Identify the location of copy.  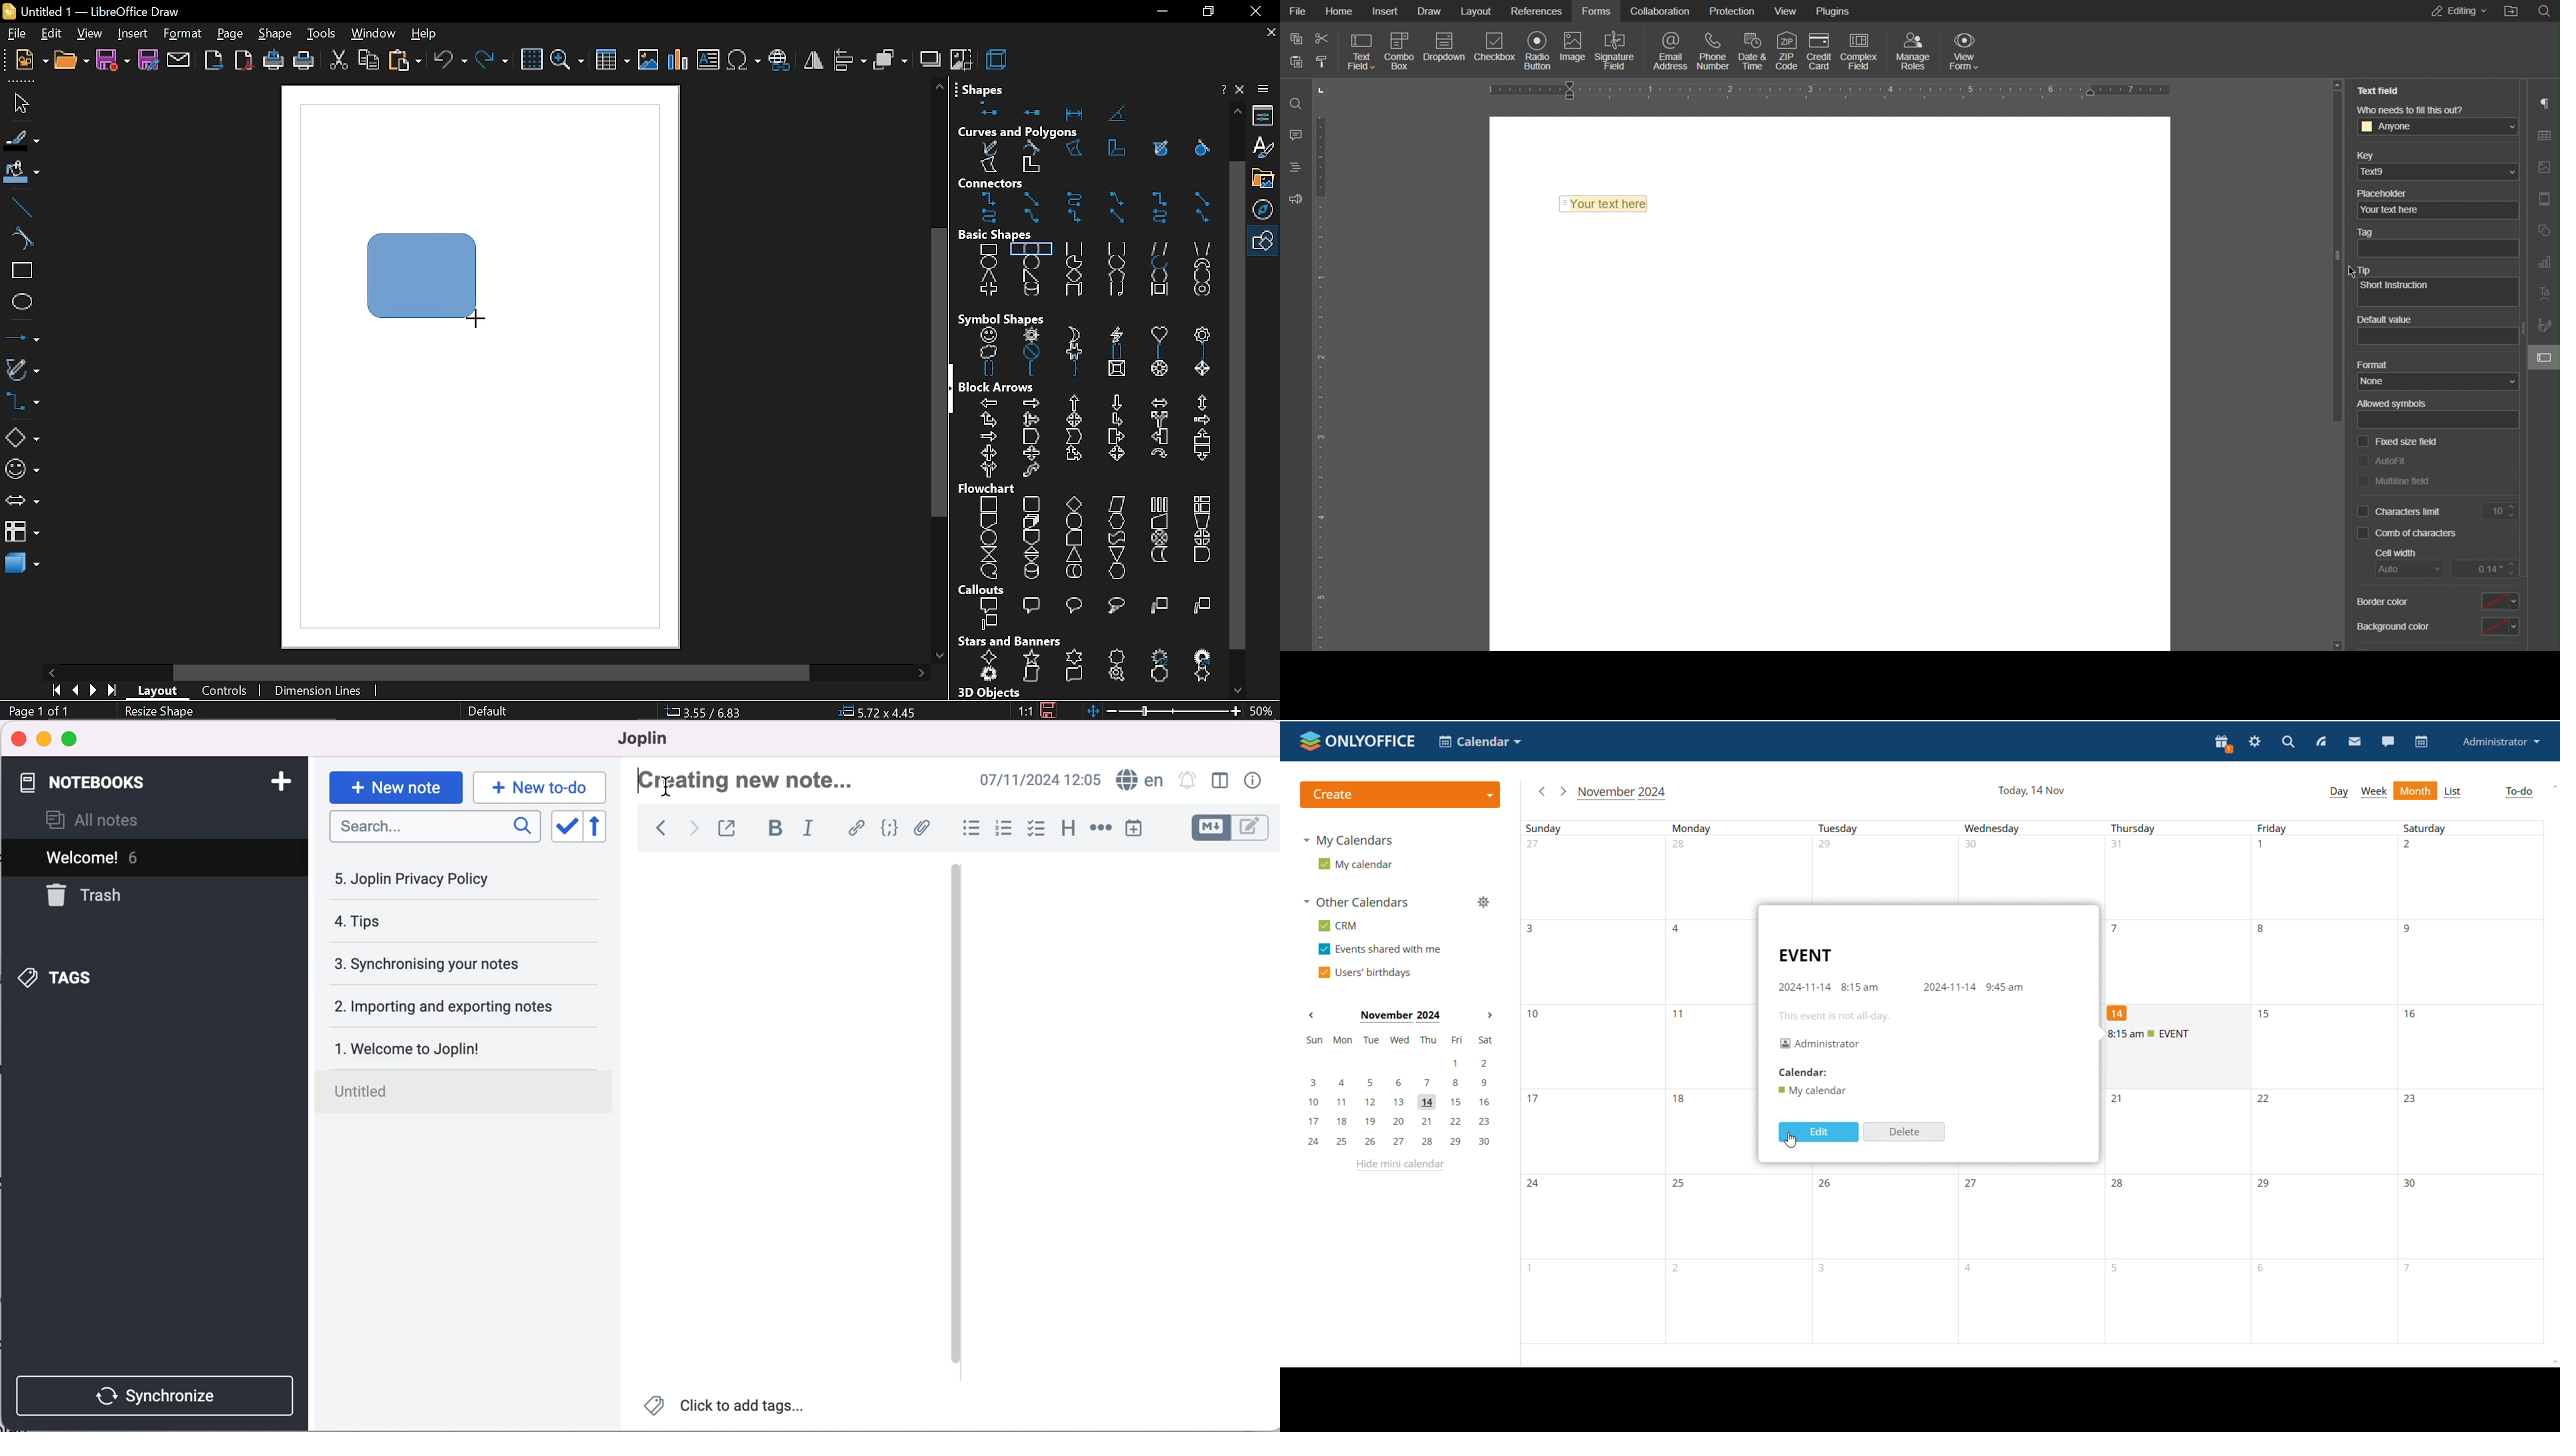
(369, 62).